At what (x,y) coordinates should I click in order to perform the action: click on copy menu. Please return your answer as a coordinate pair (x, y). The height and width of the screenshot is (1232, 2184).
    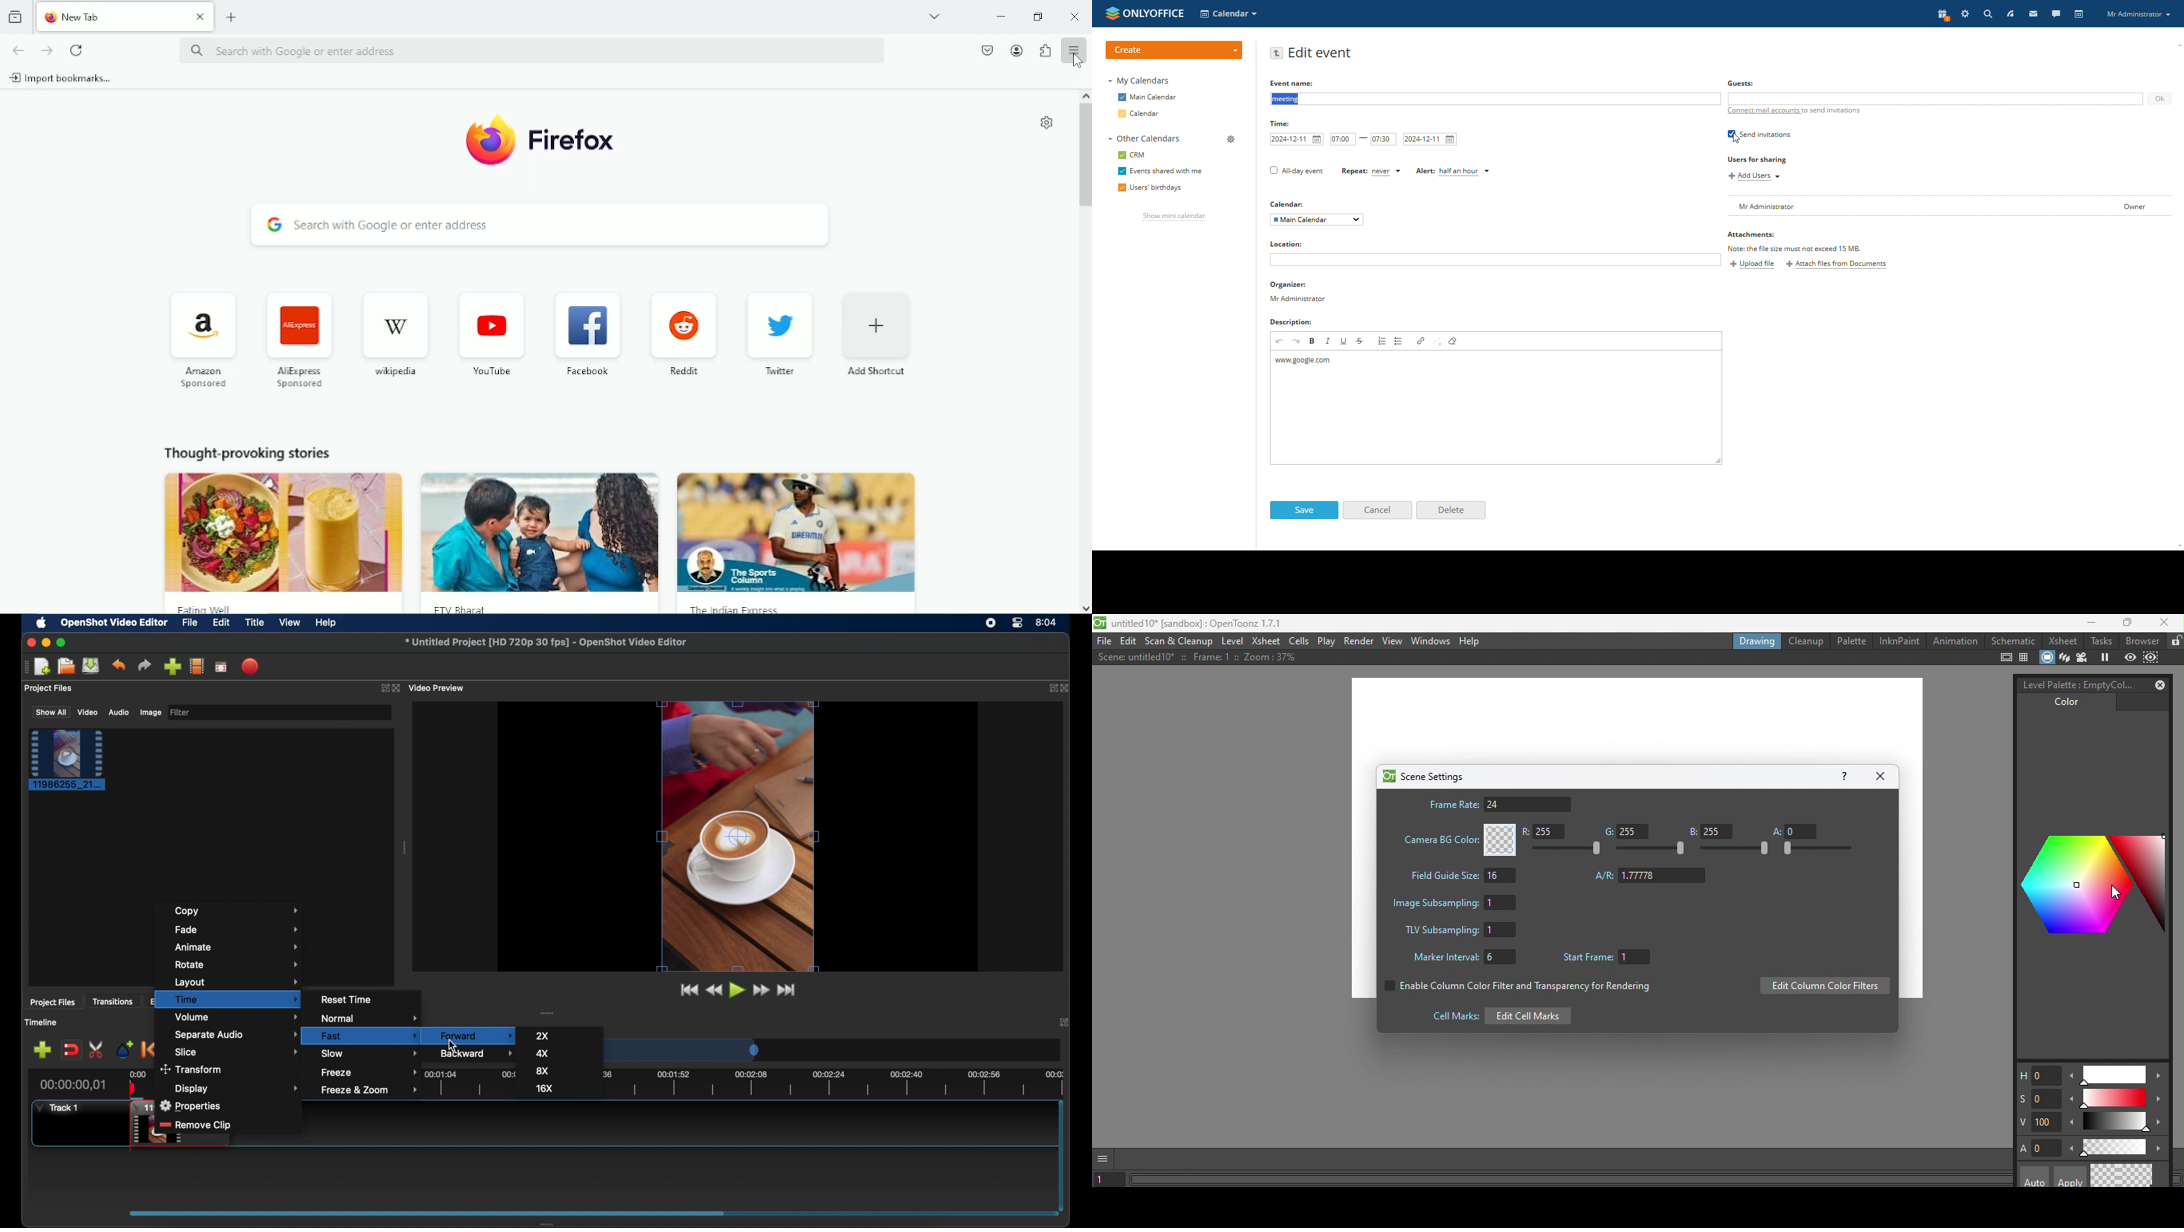
    Looking at the image, I should click on (237, 911).